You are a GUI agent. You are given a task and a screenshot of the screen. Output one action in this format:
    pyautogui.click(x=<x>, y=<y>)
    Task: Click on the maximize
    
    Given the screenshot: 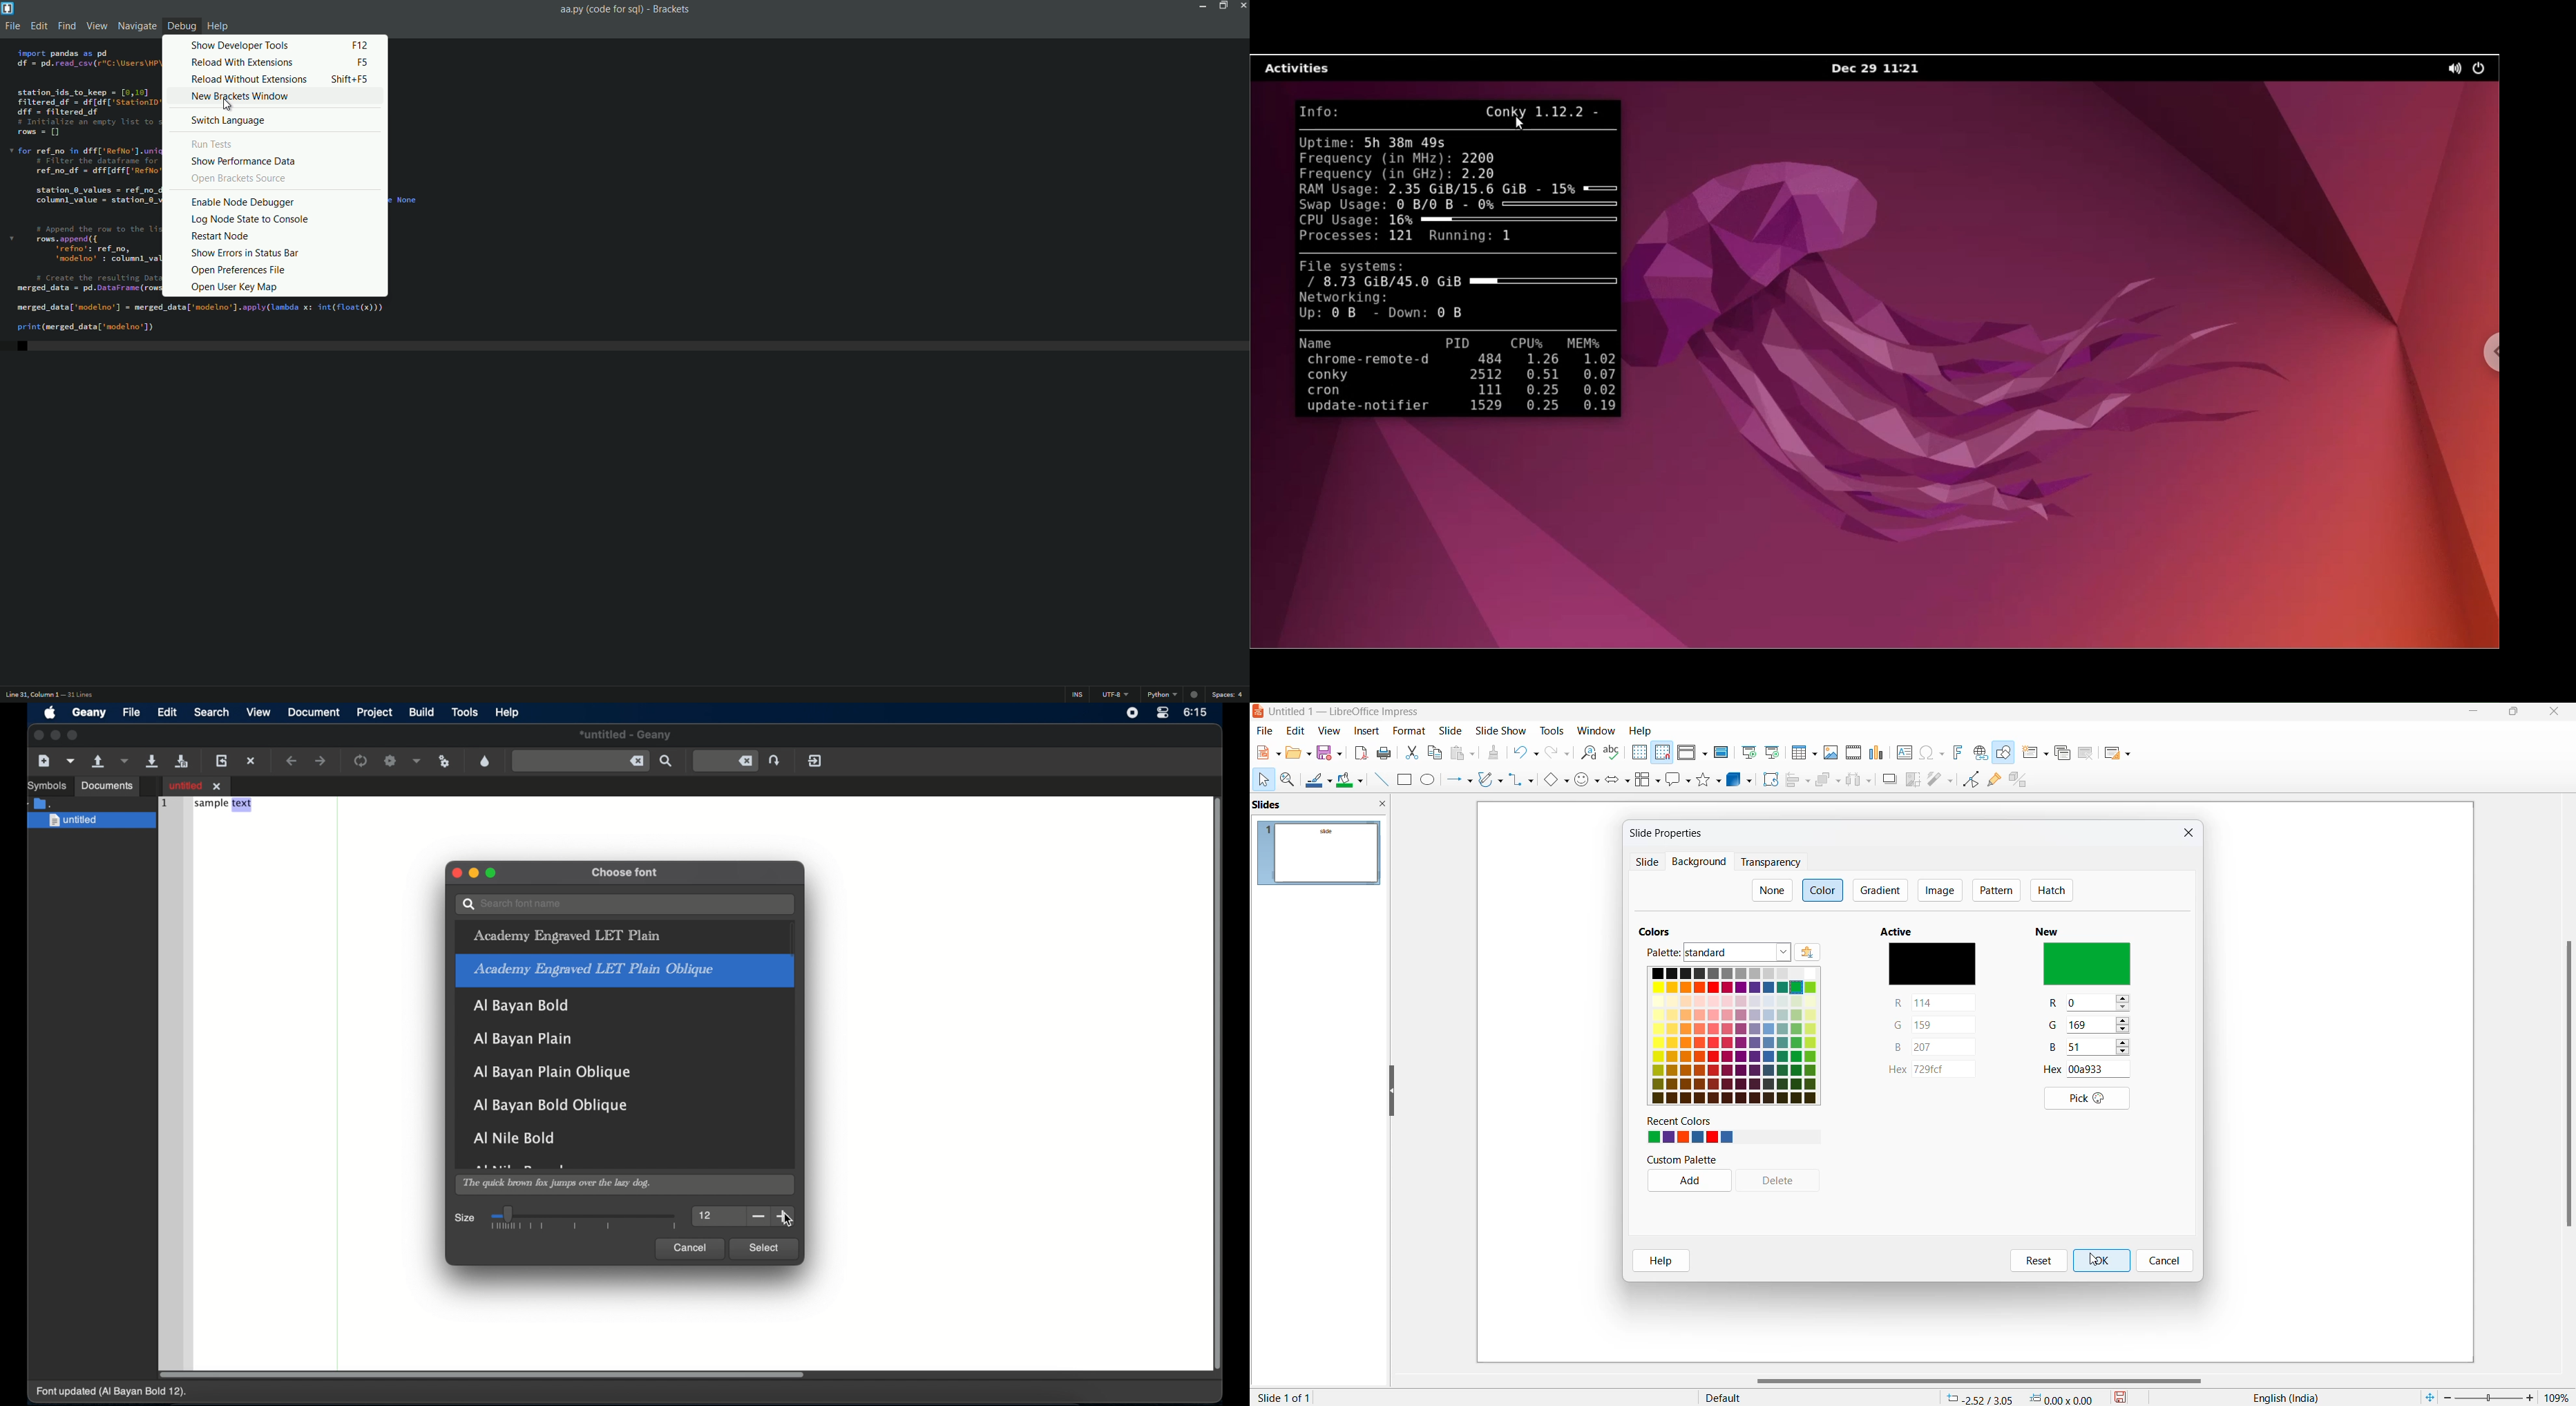 What is the action you would take?
    pyautogui.click(x=2515, y=714)
    